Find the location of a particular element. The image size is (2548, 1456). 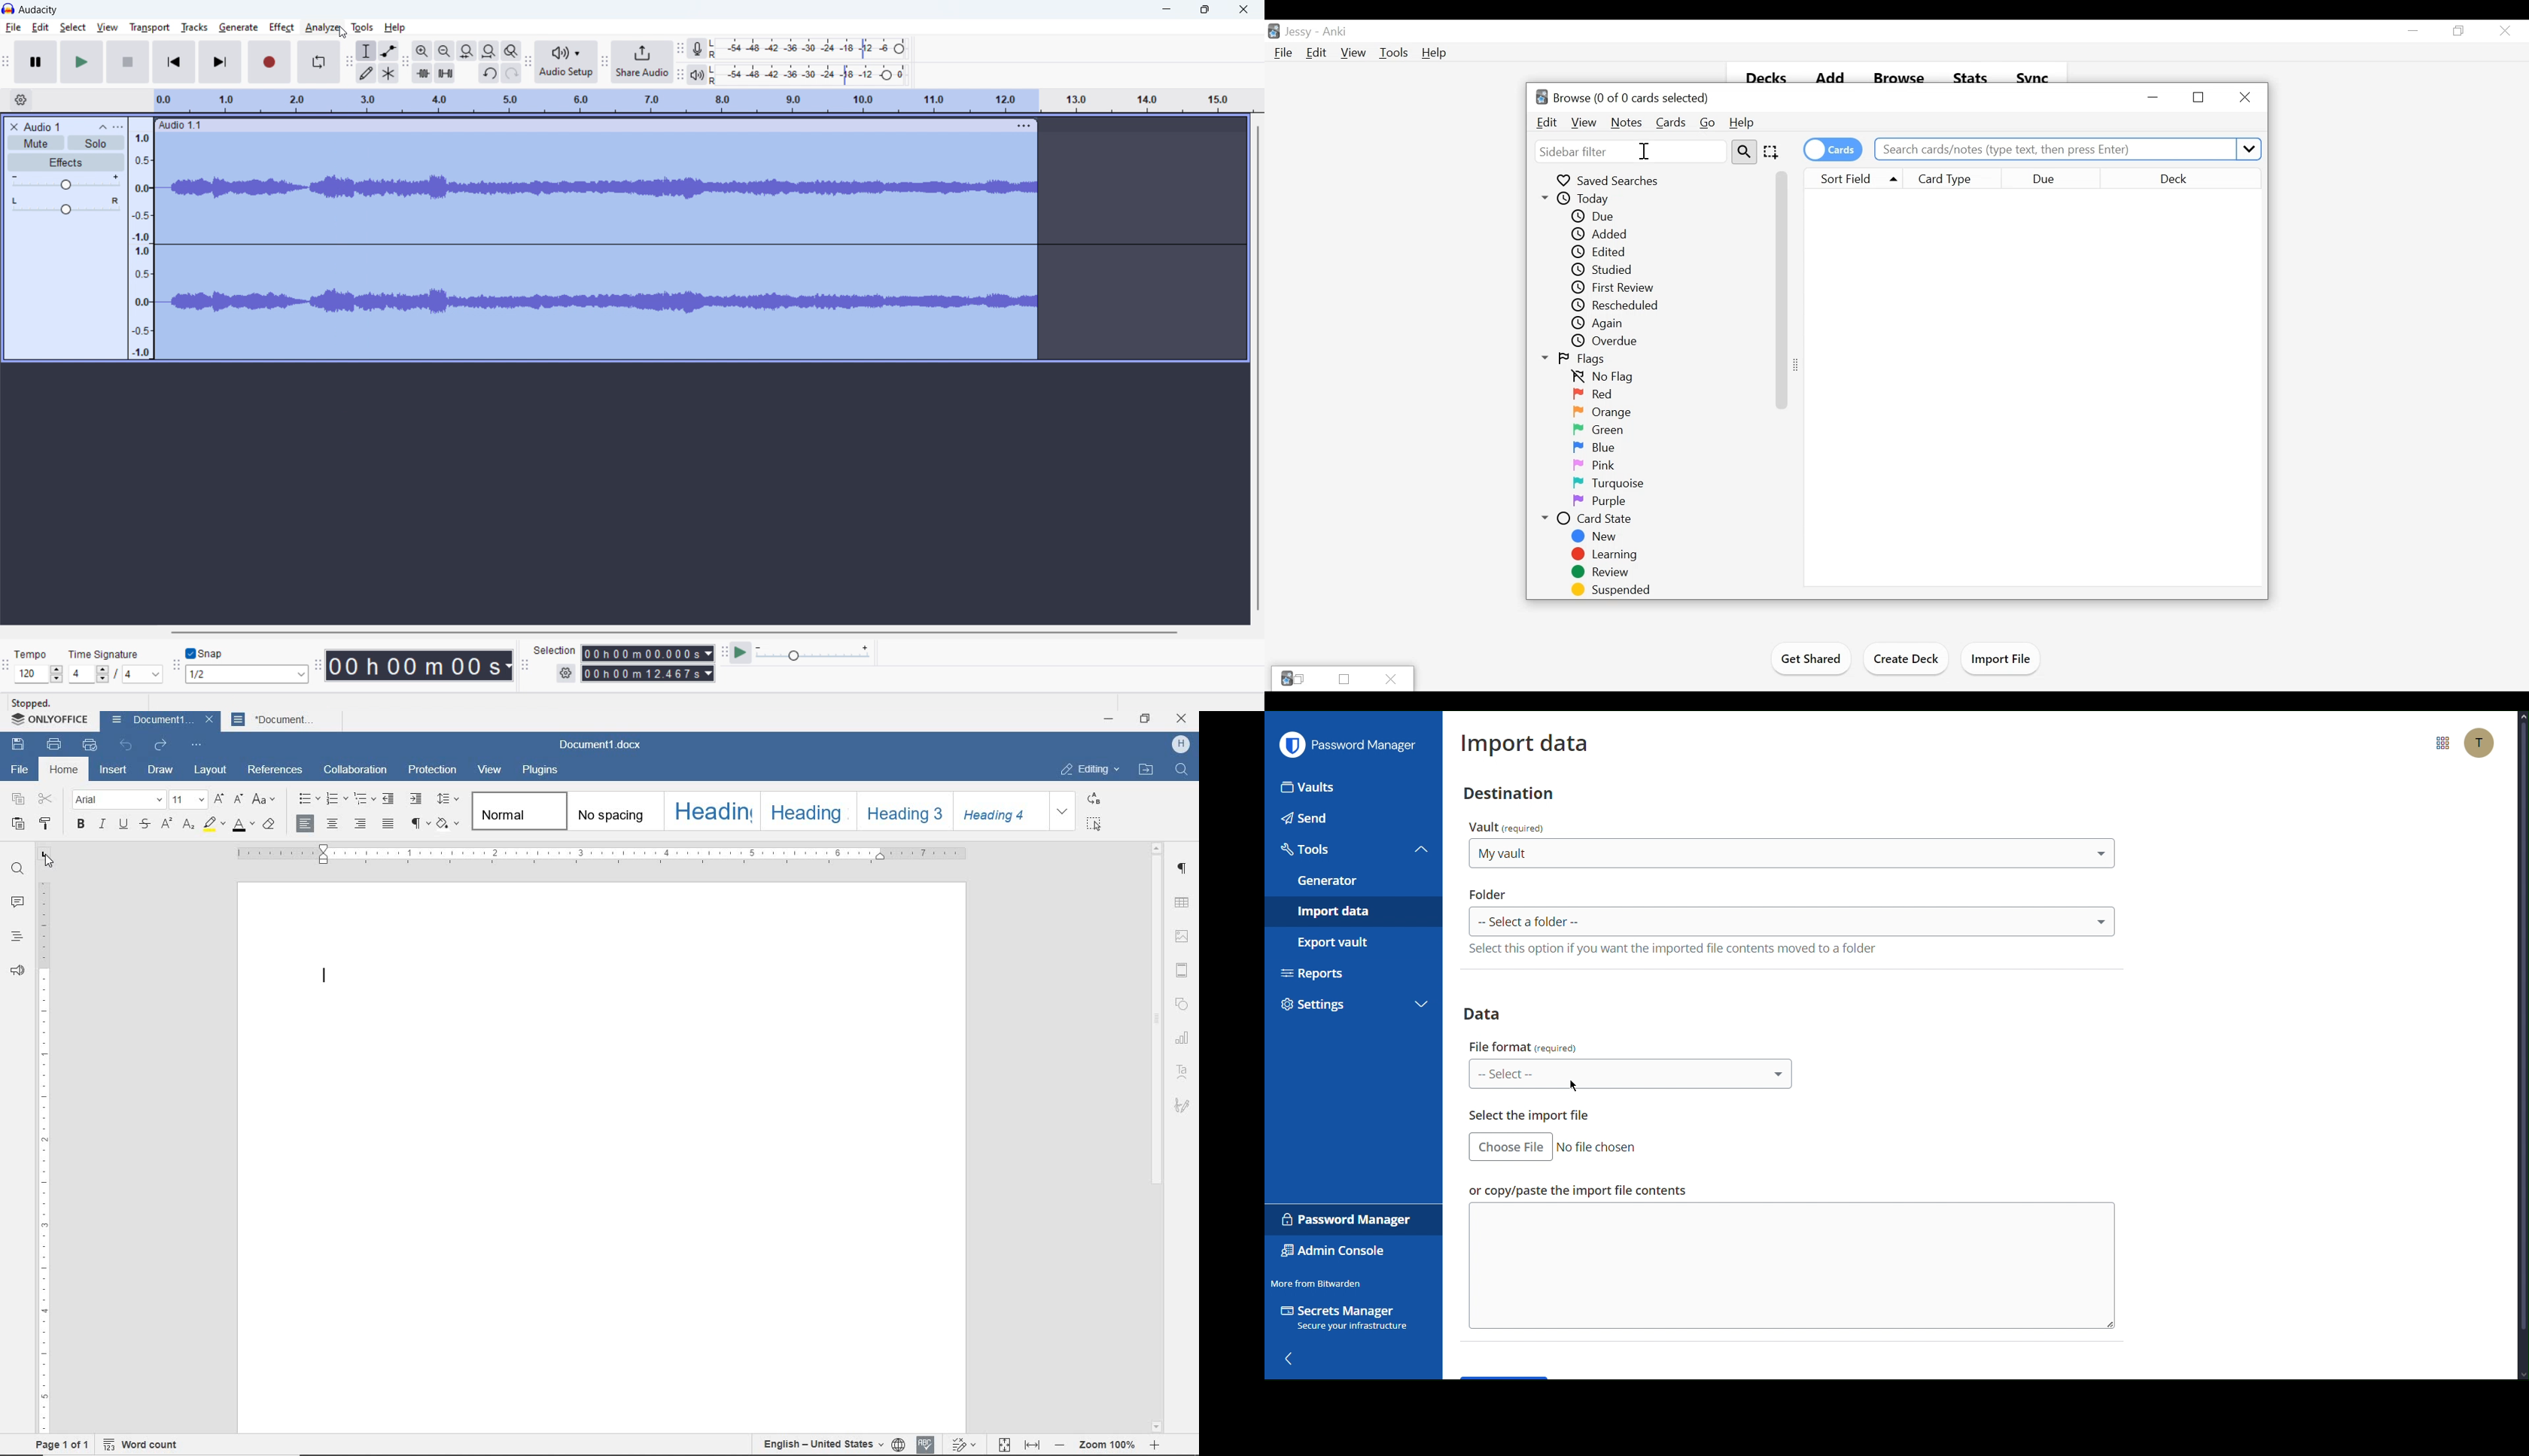

Anki is located at coordinates (1334, 32).